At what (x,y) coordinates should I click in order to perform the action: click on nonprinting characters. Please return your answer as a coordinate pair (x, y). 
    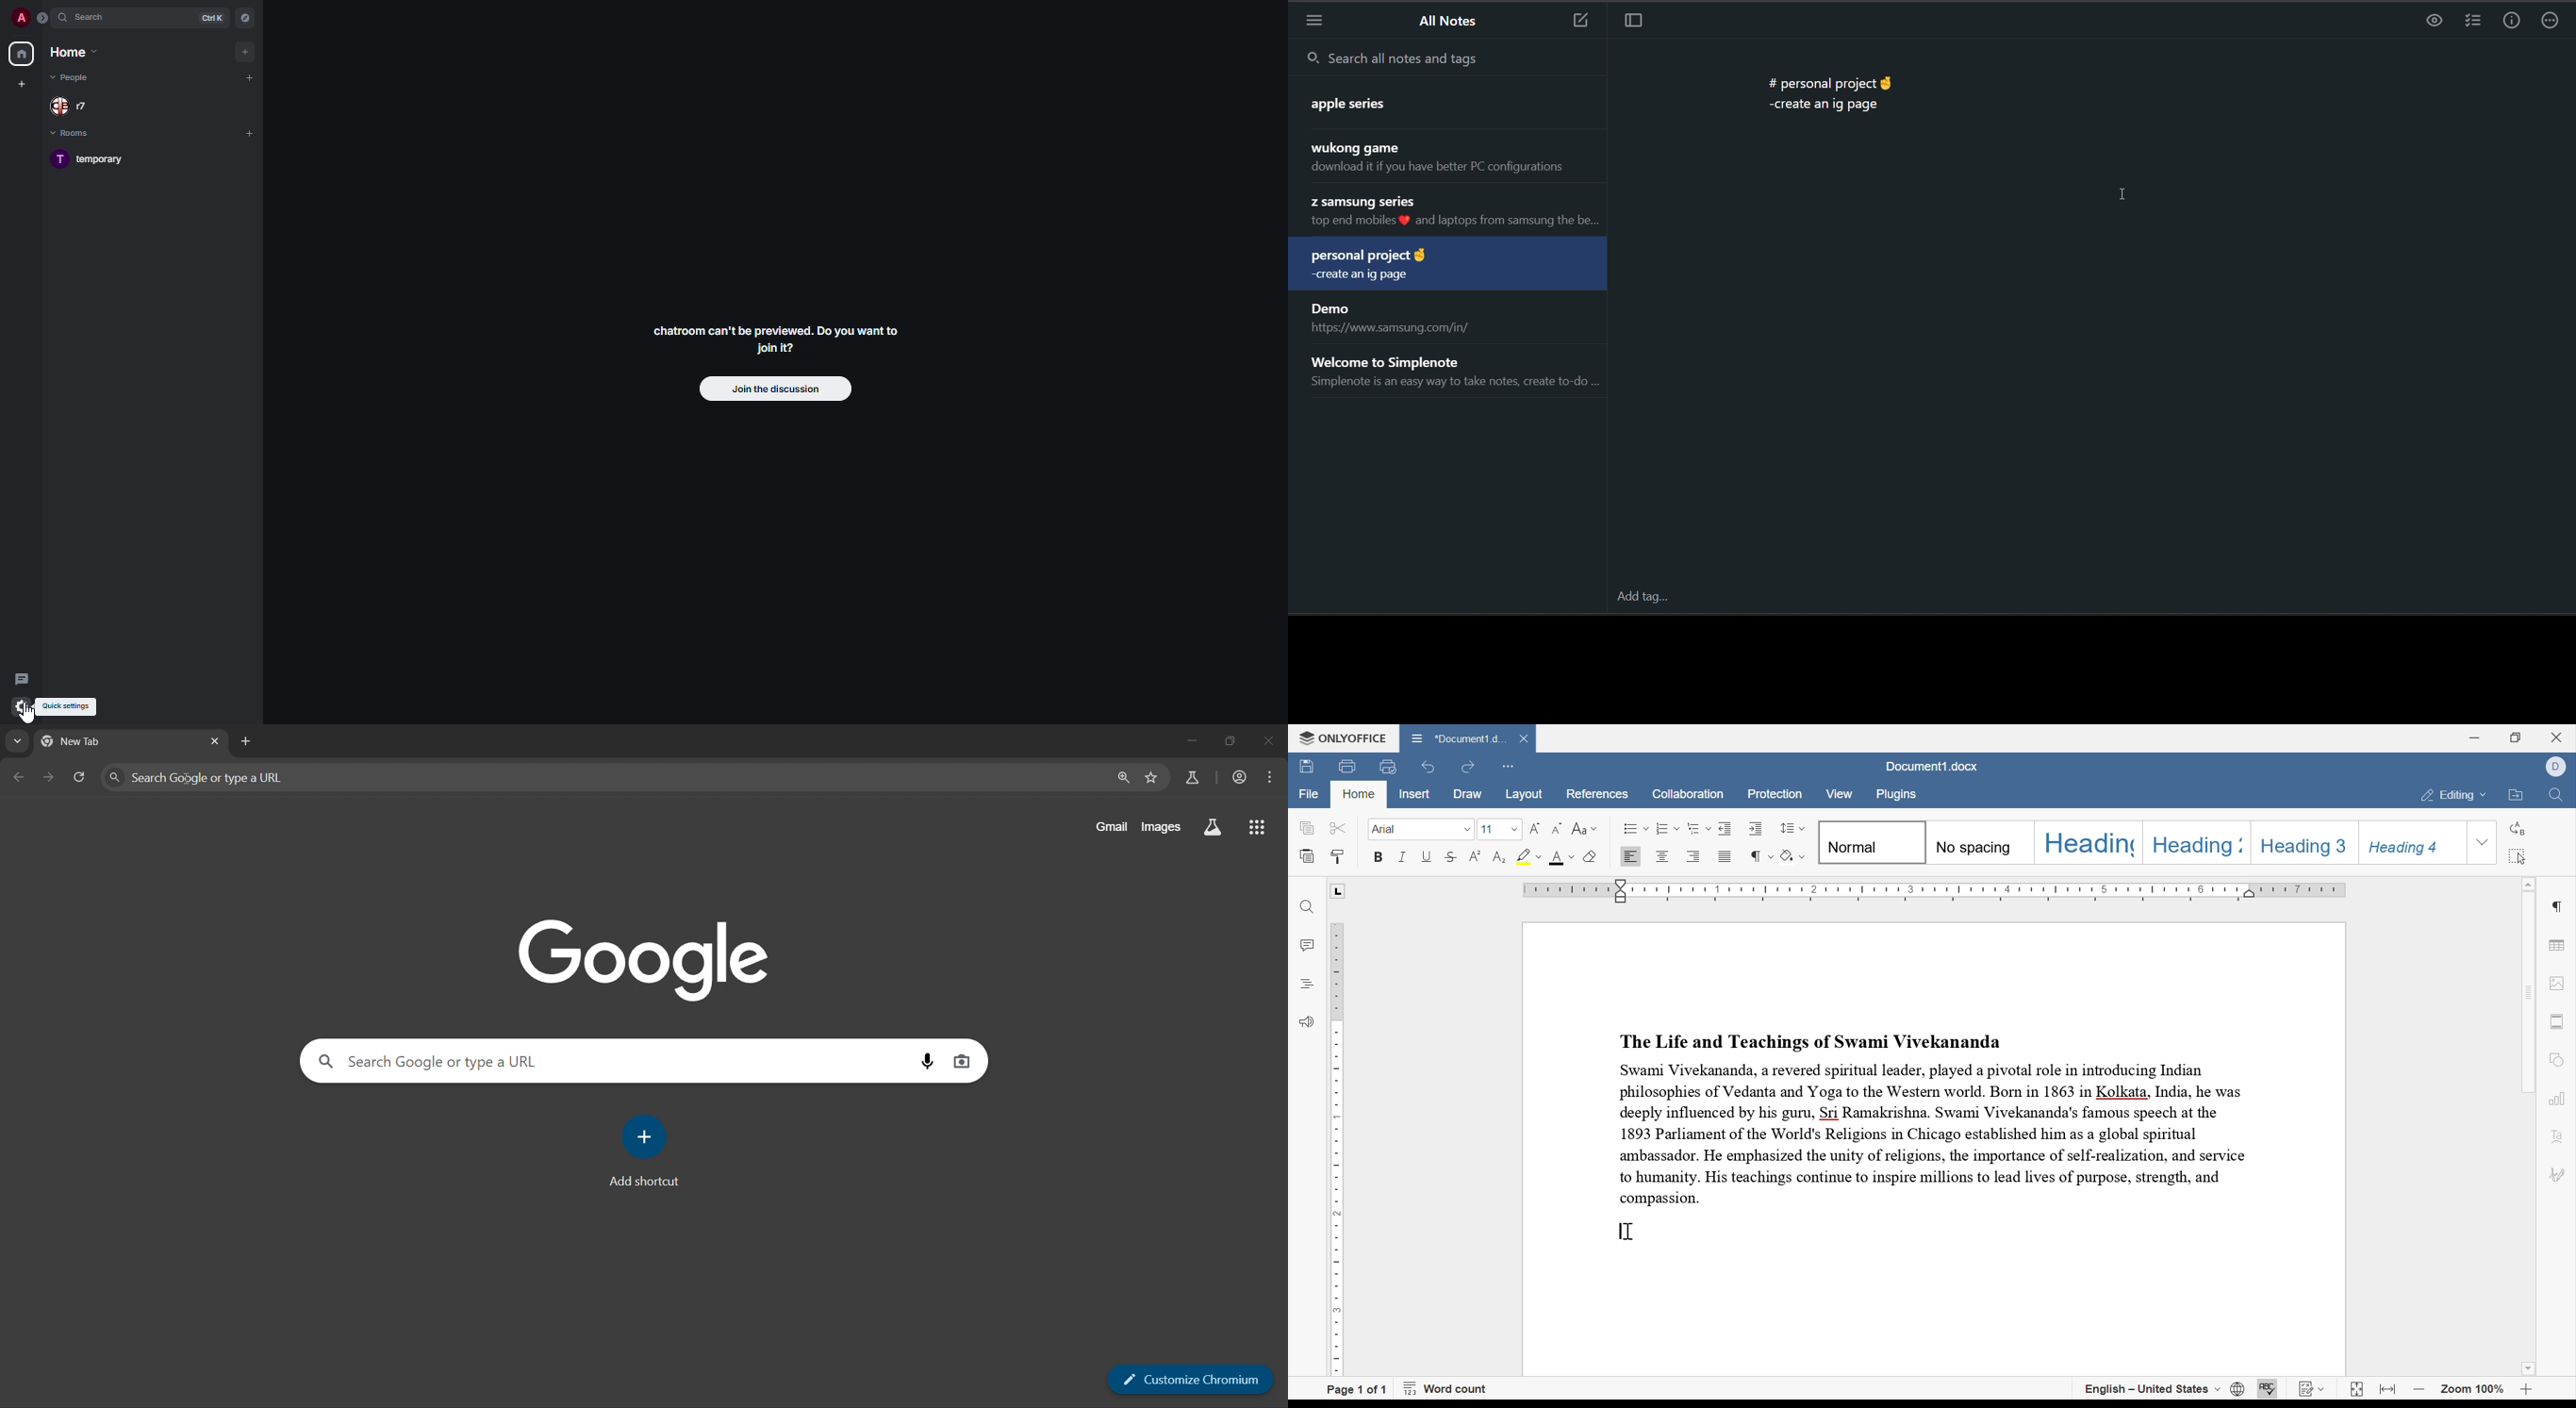
    Looking at the image, I should click on (1759, 857).